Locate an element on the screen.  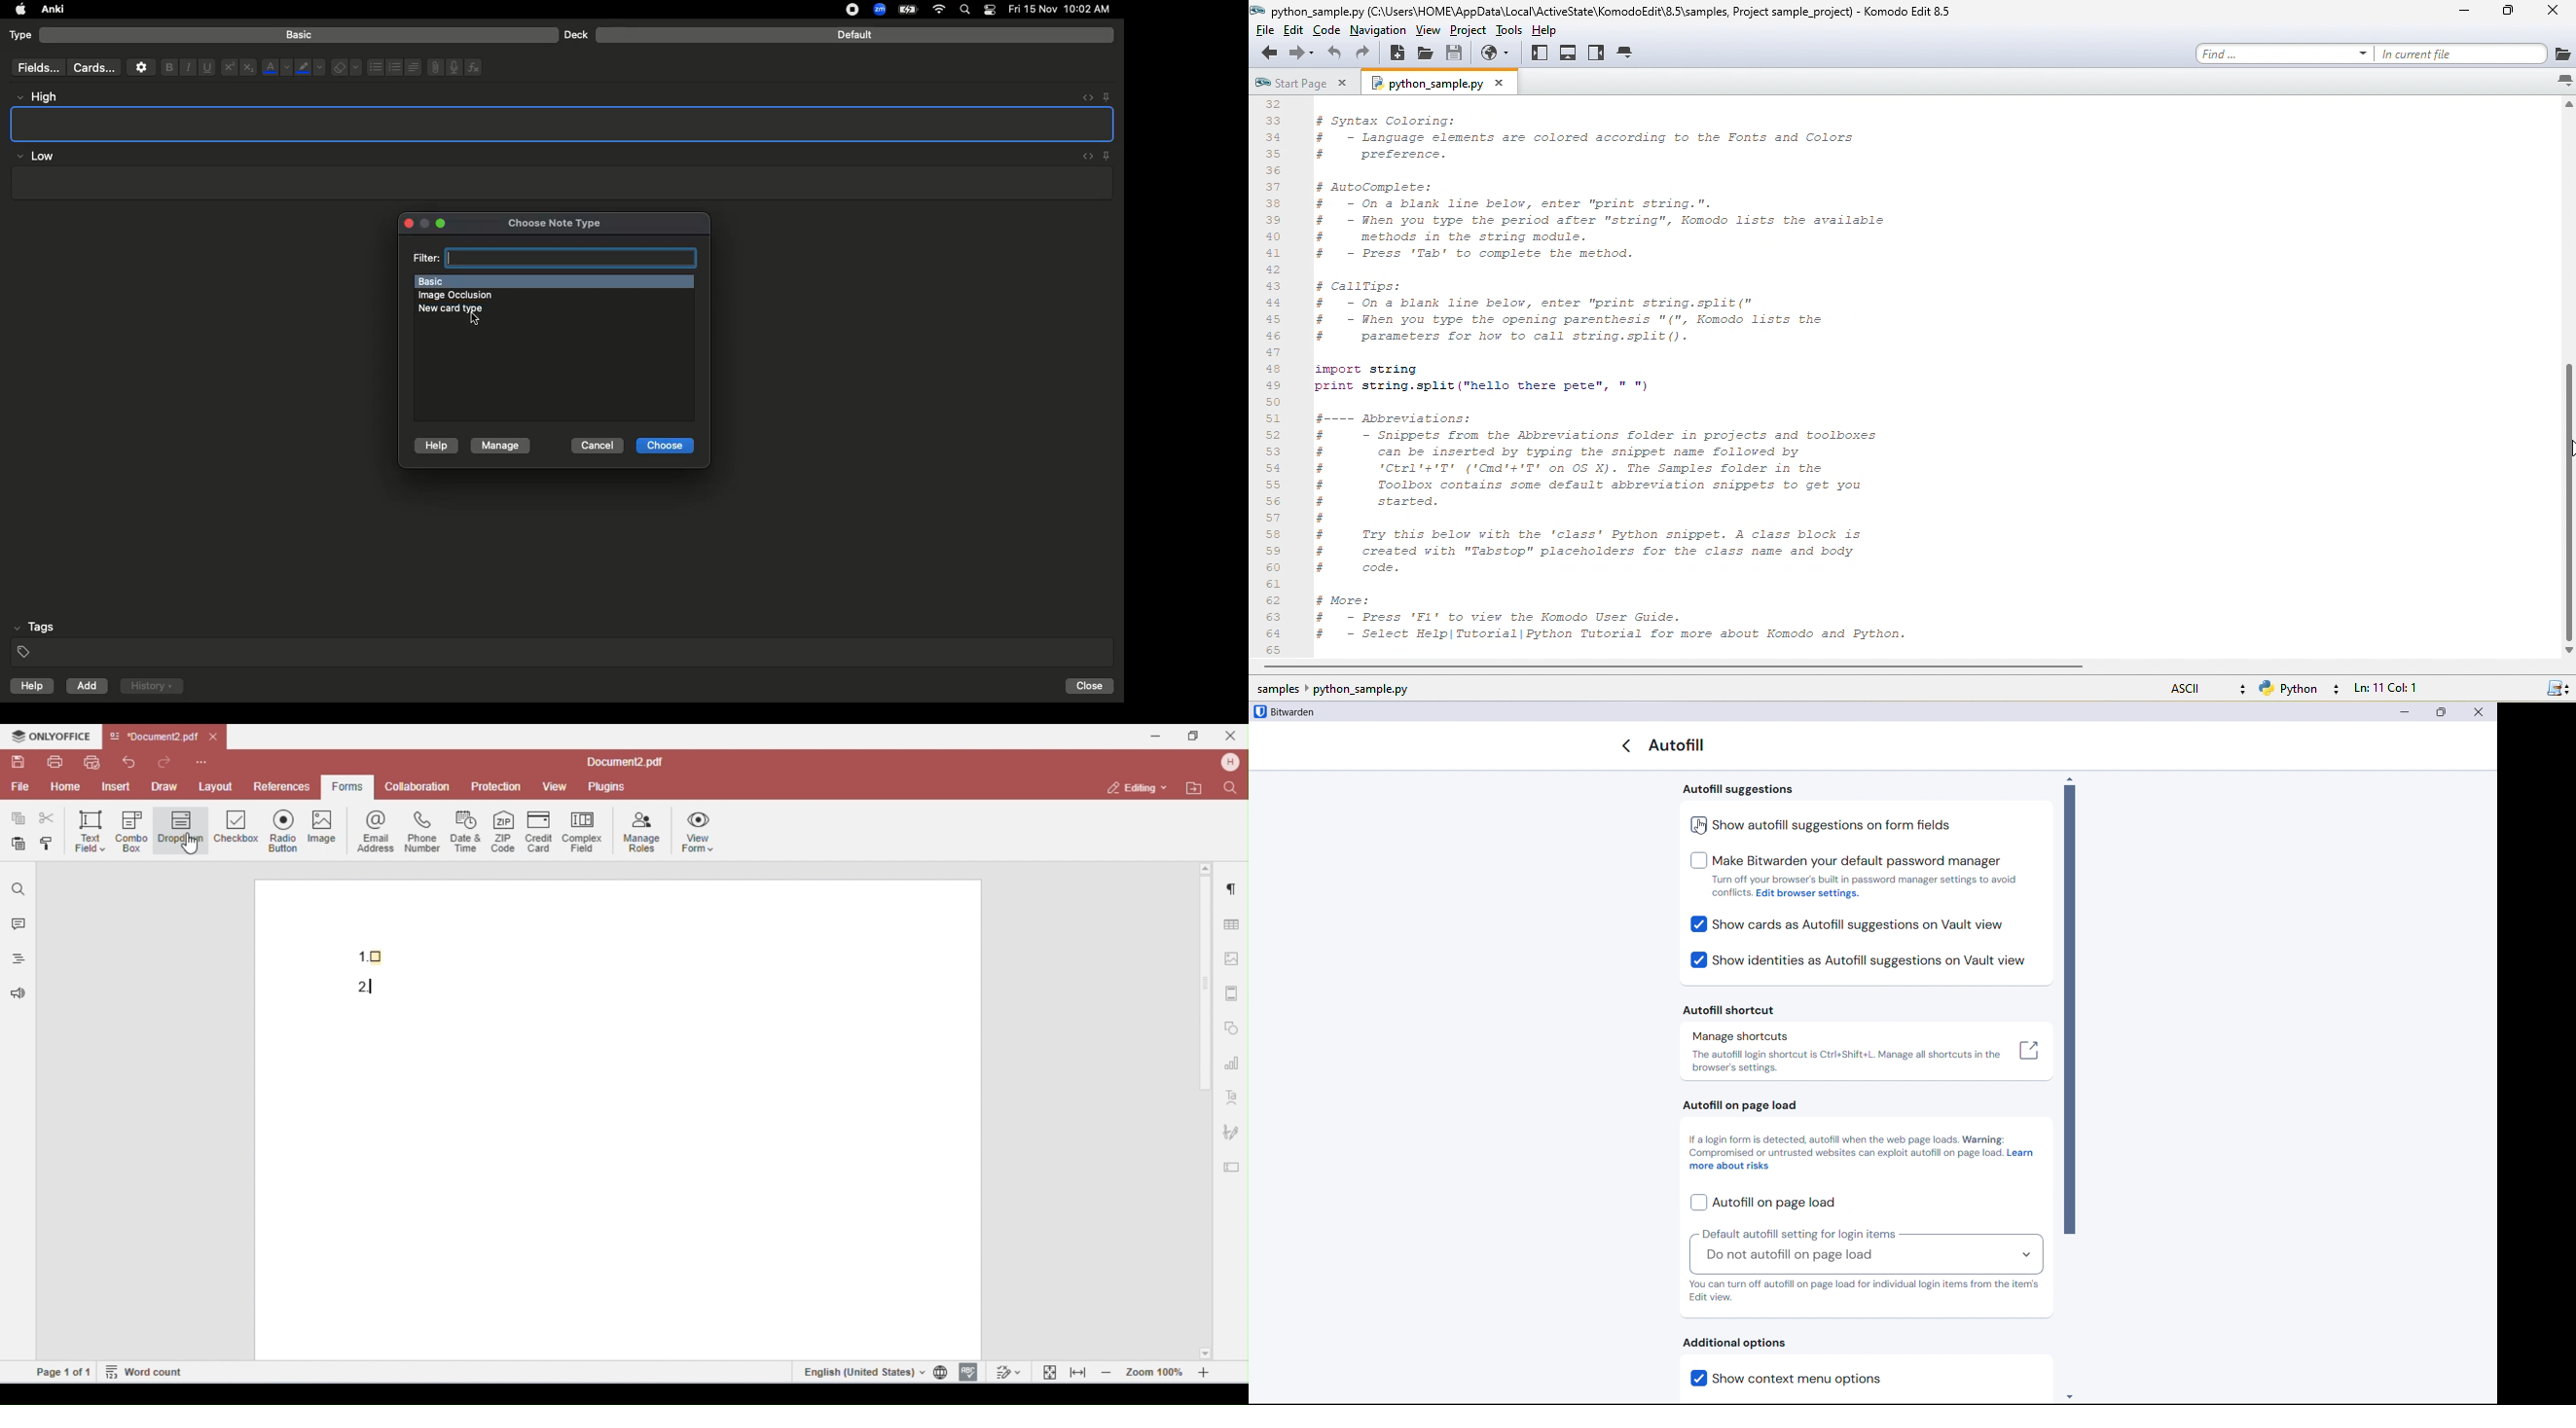
Return to previous menu is located at coordinates (1626, 745).